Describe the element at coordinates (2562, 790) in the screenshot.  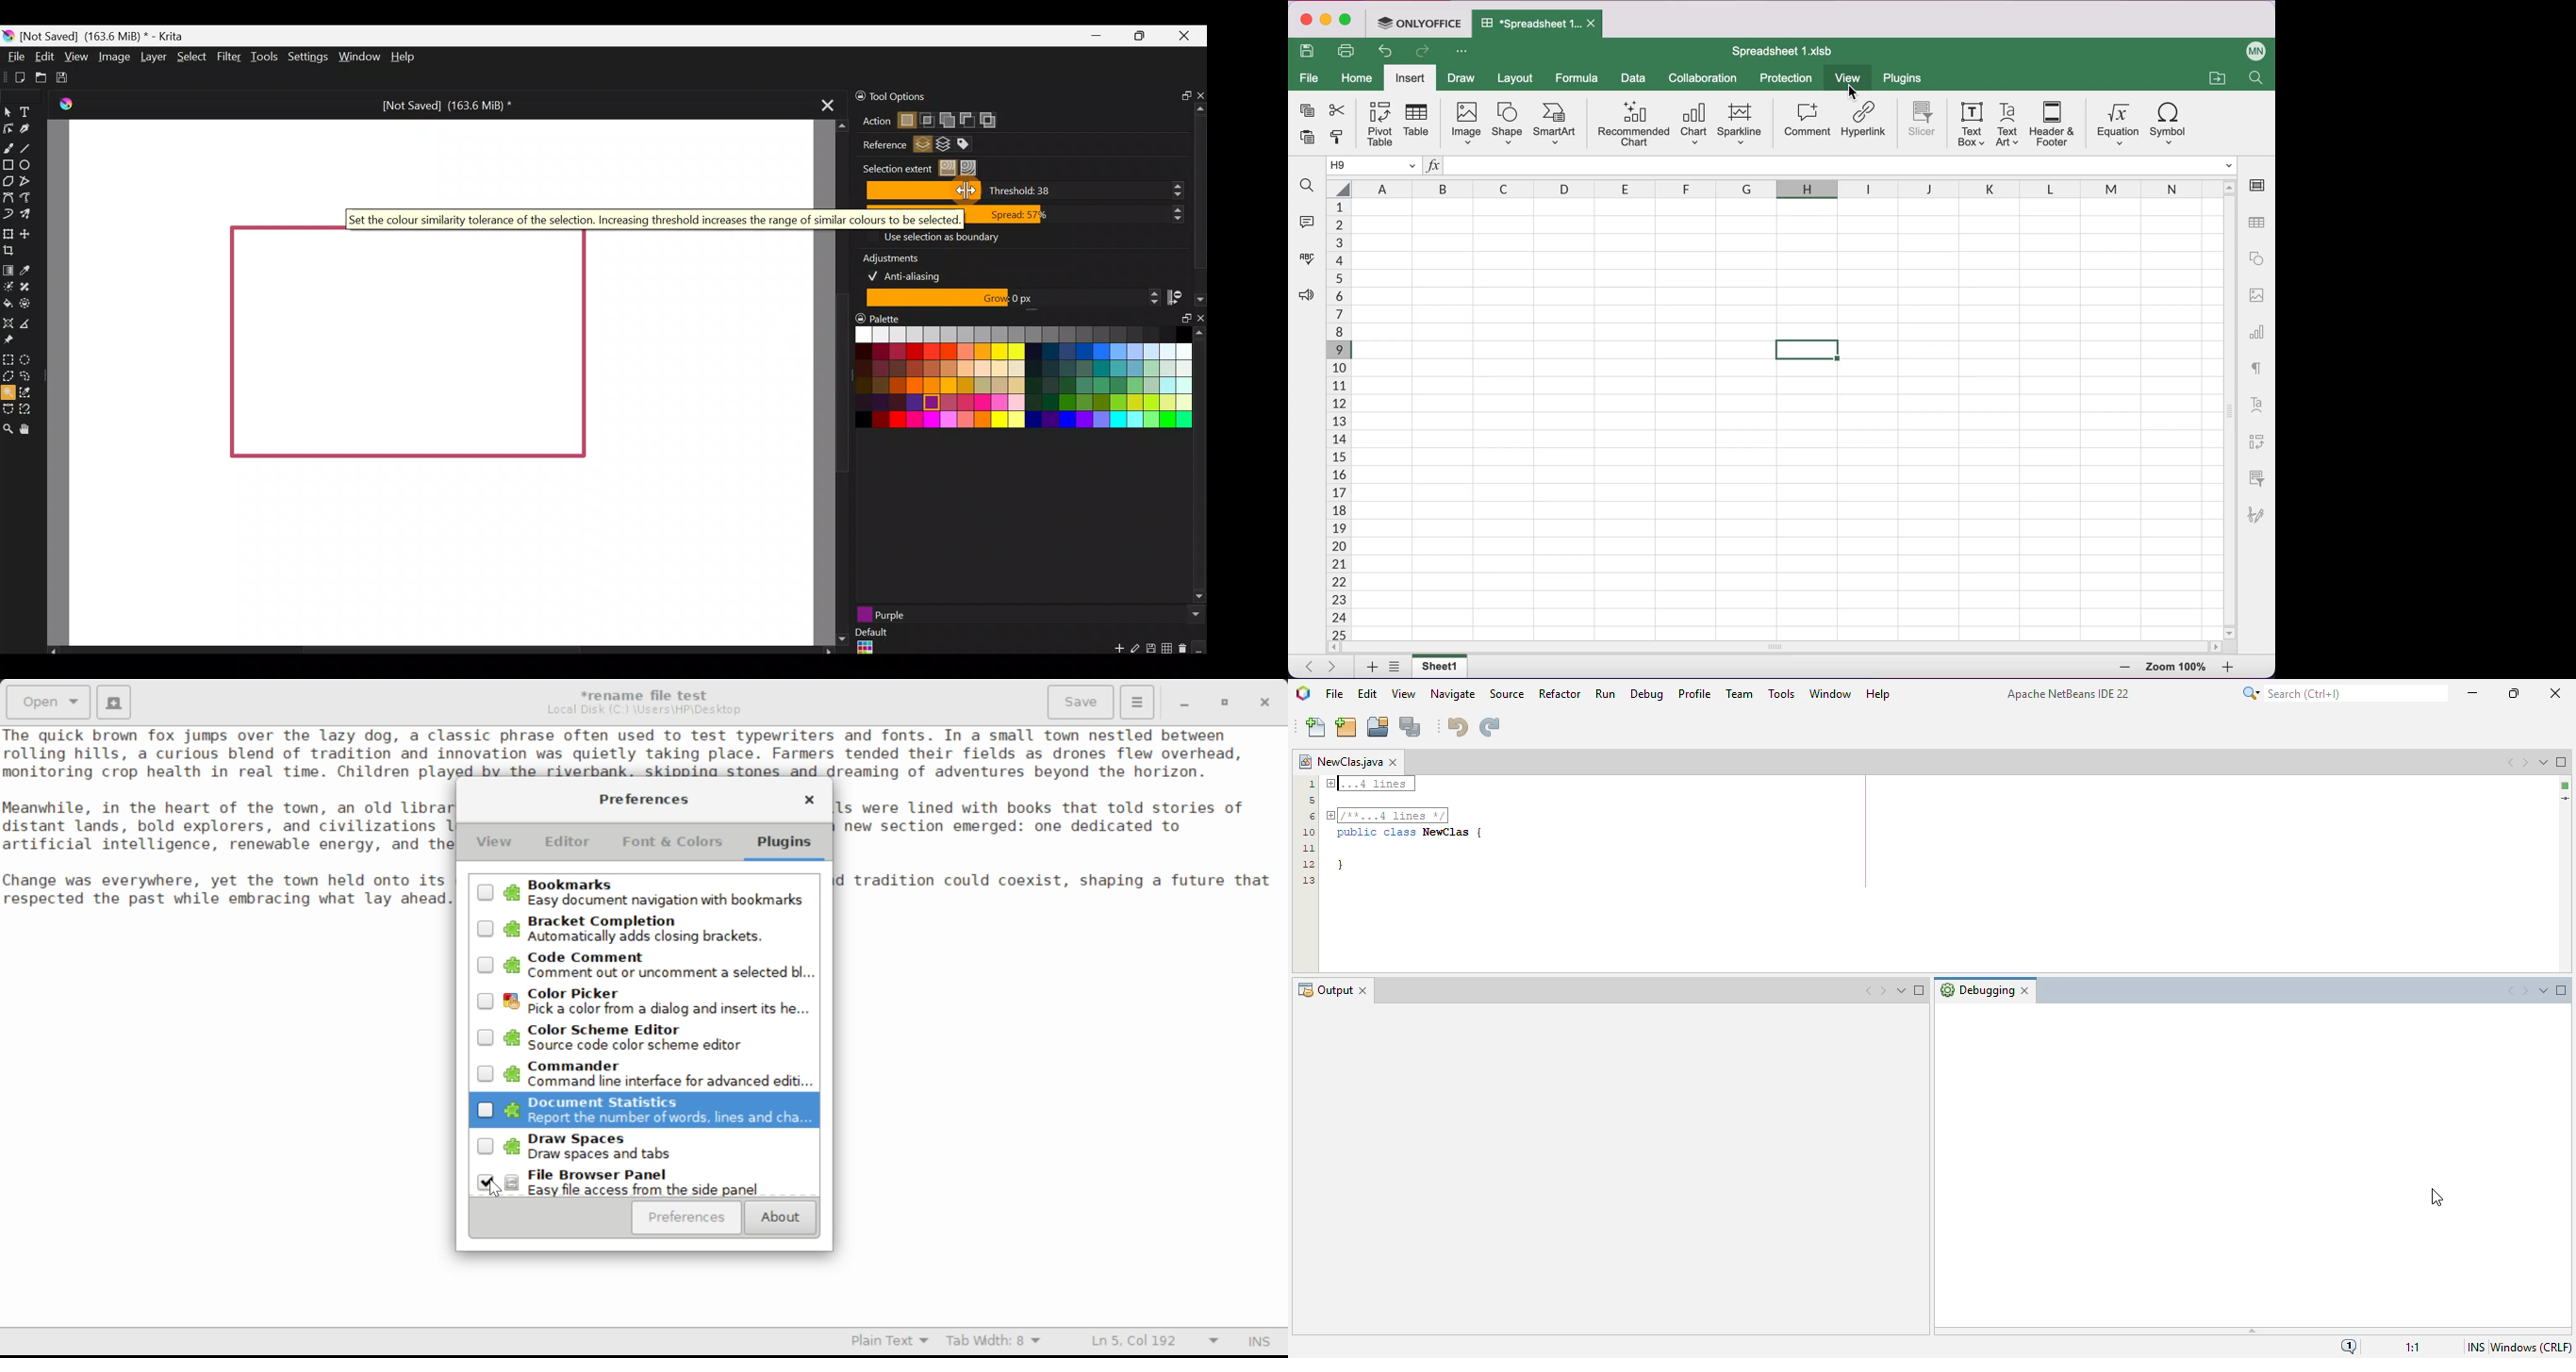
I see `Scrollbar` at that location.